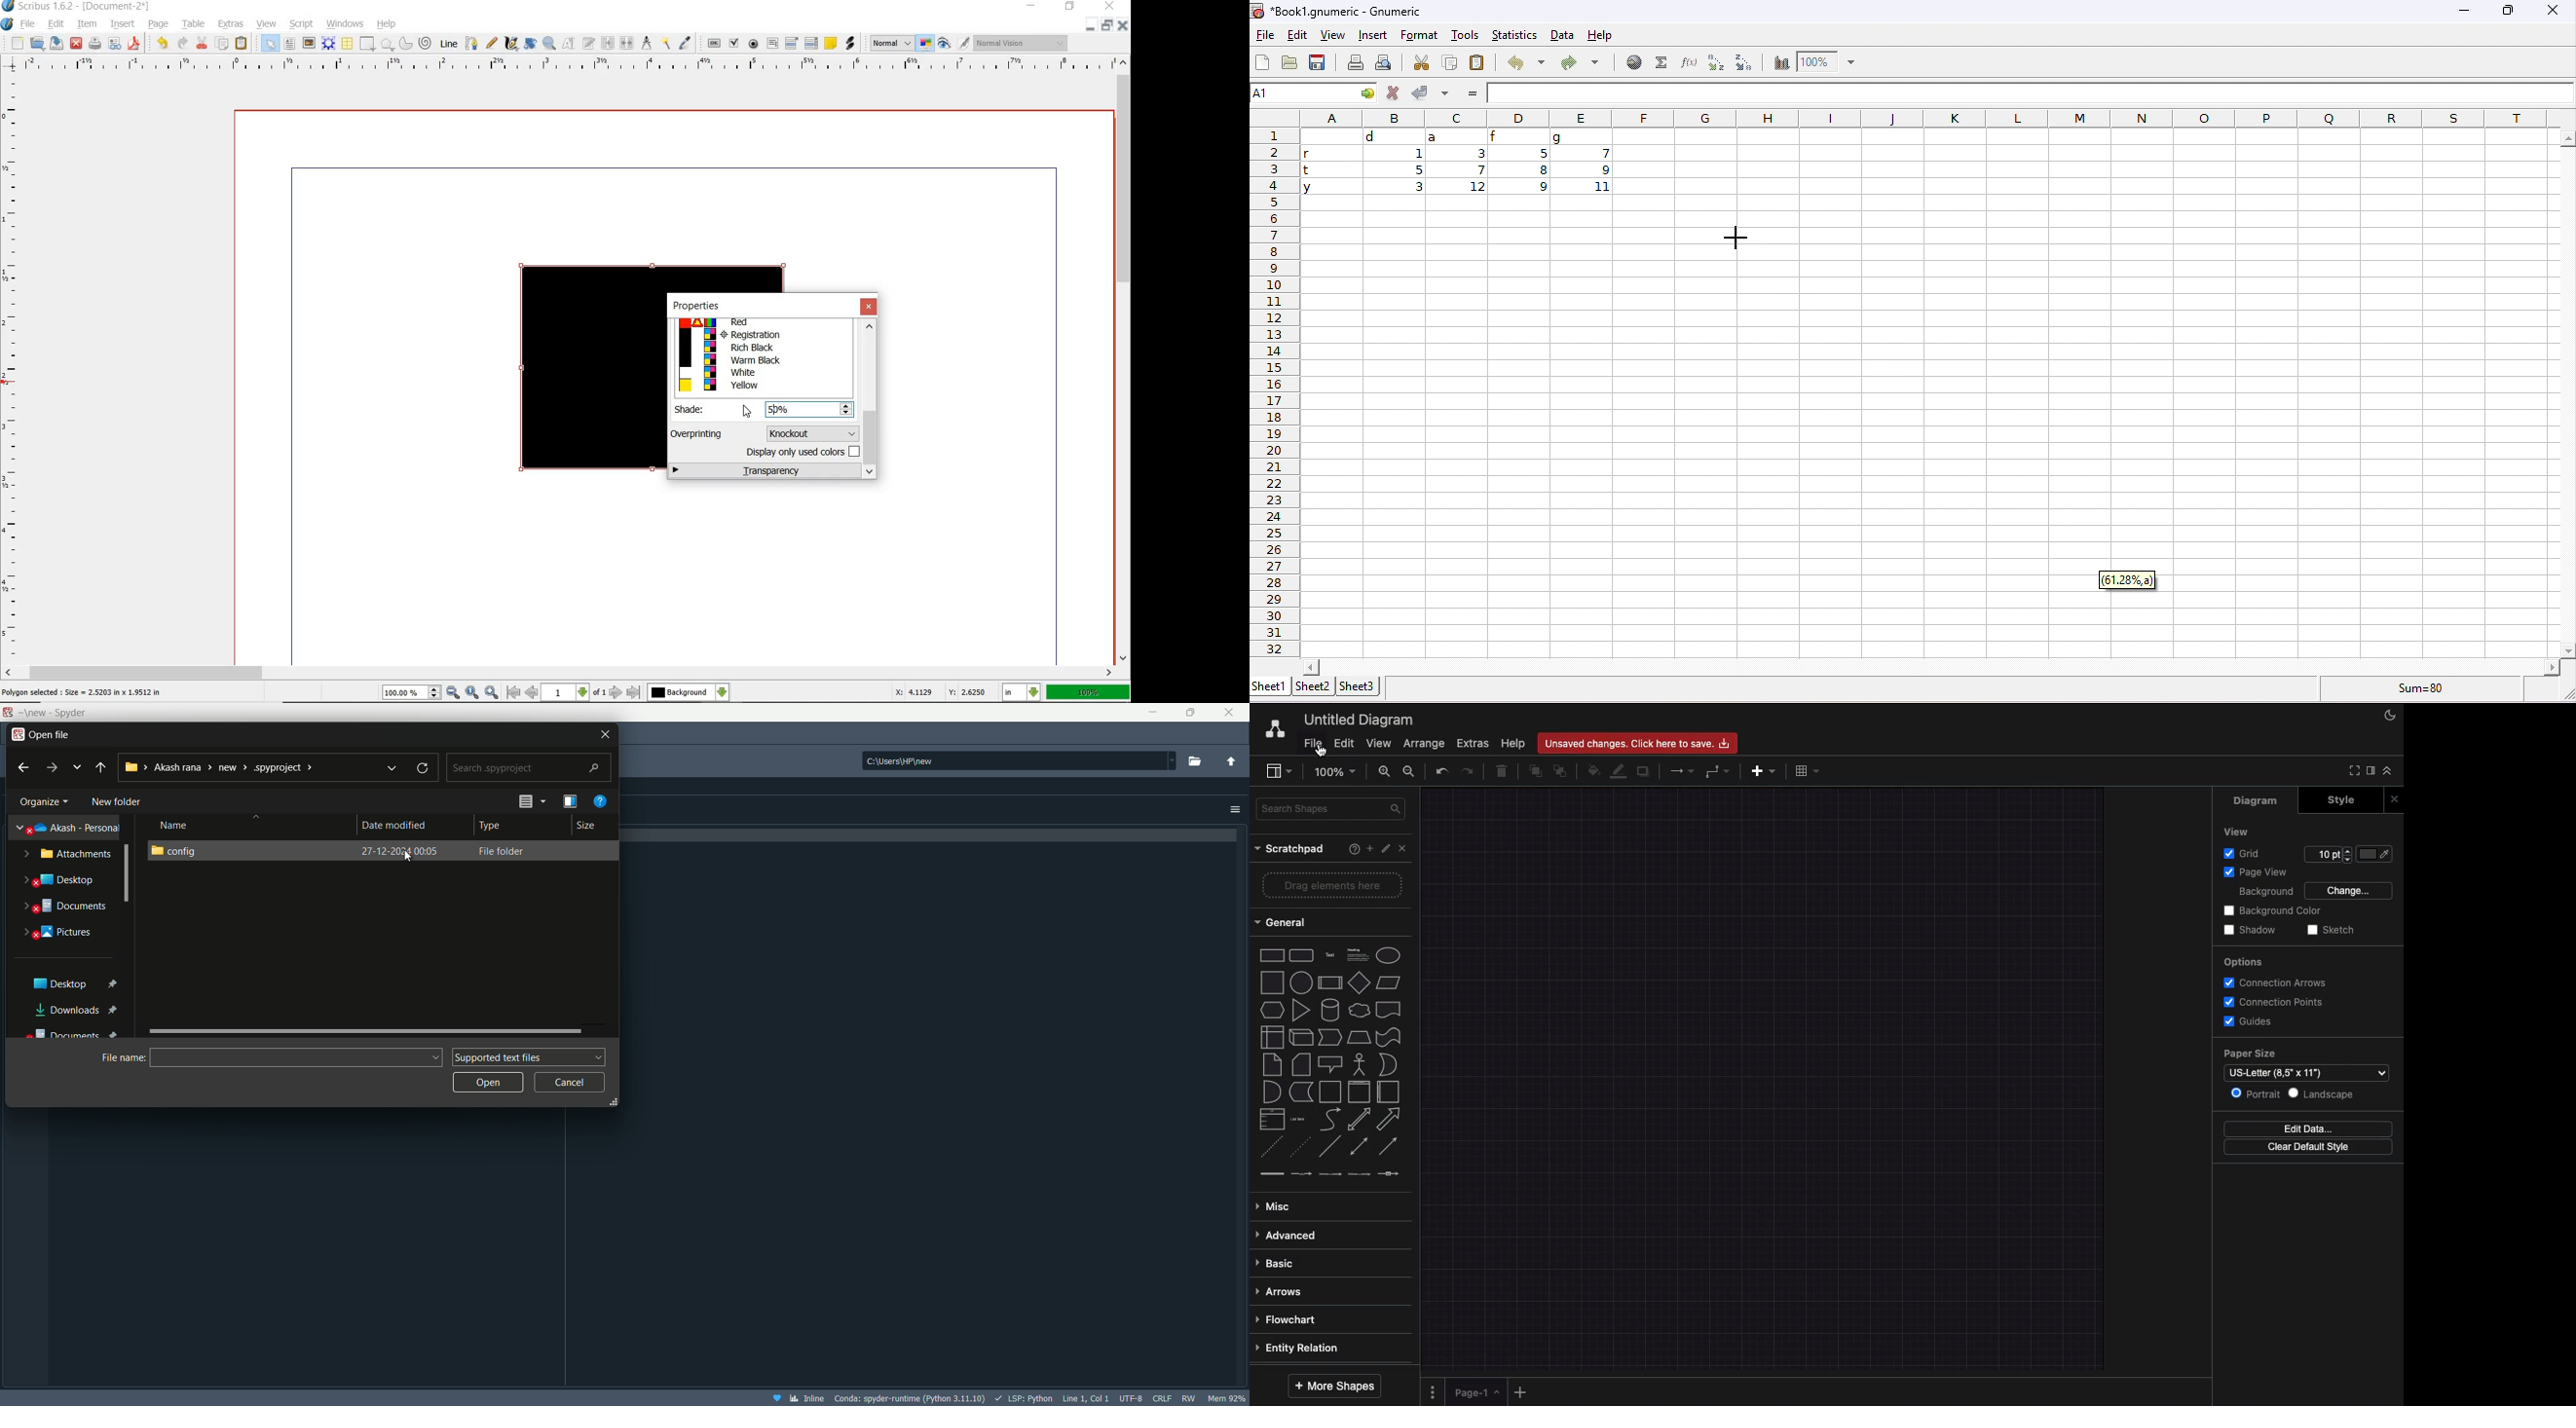 Image resolution: width=2576 pixels, height=1428 pixels. I want to click on refresh, so click(423, 768).